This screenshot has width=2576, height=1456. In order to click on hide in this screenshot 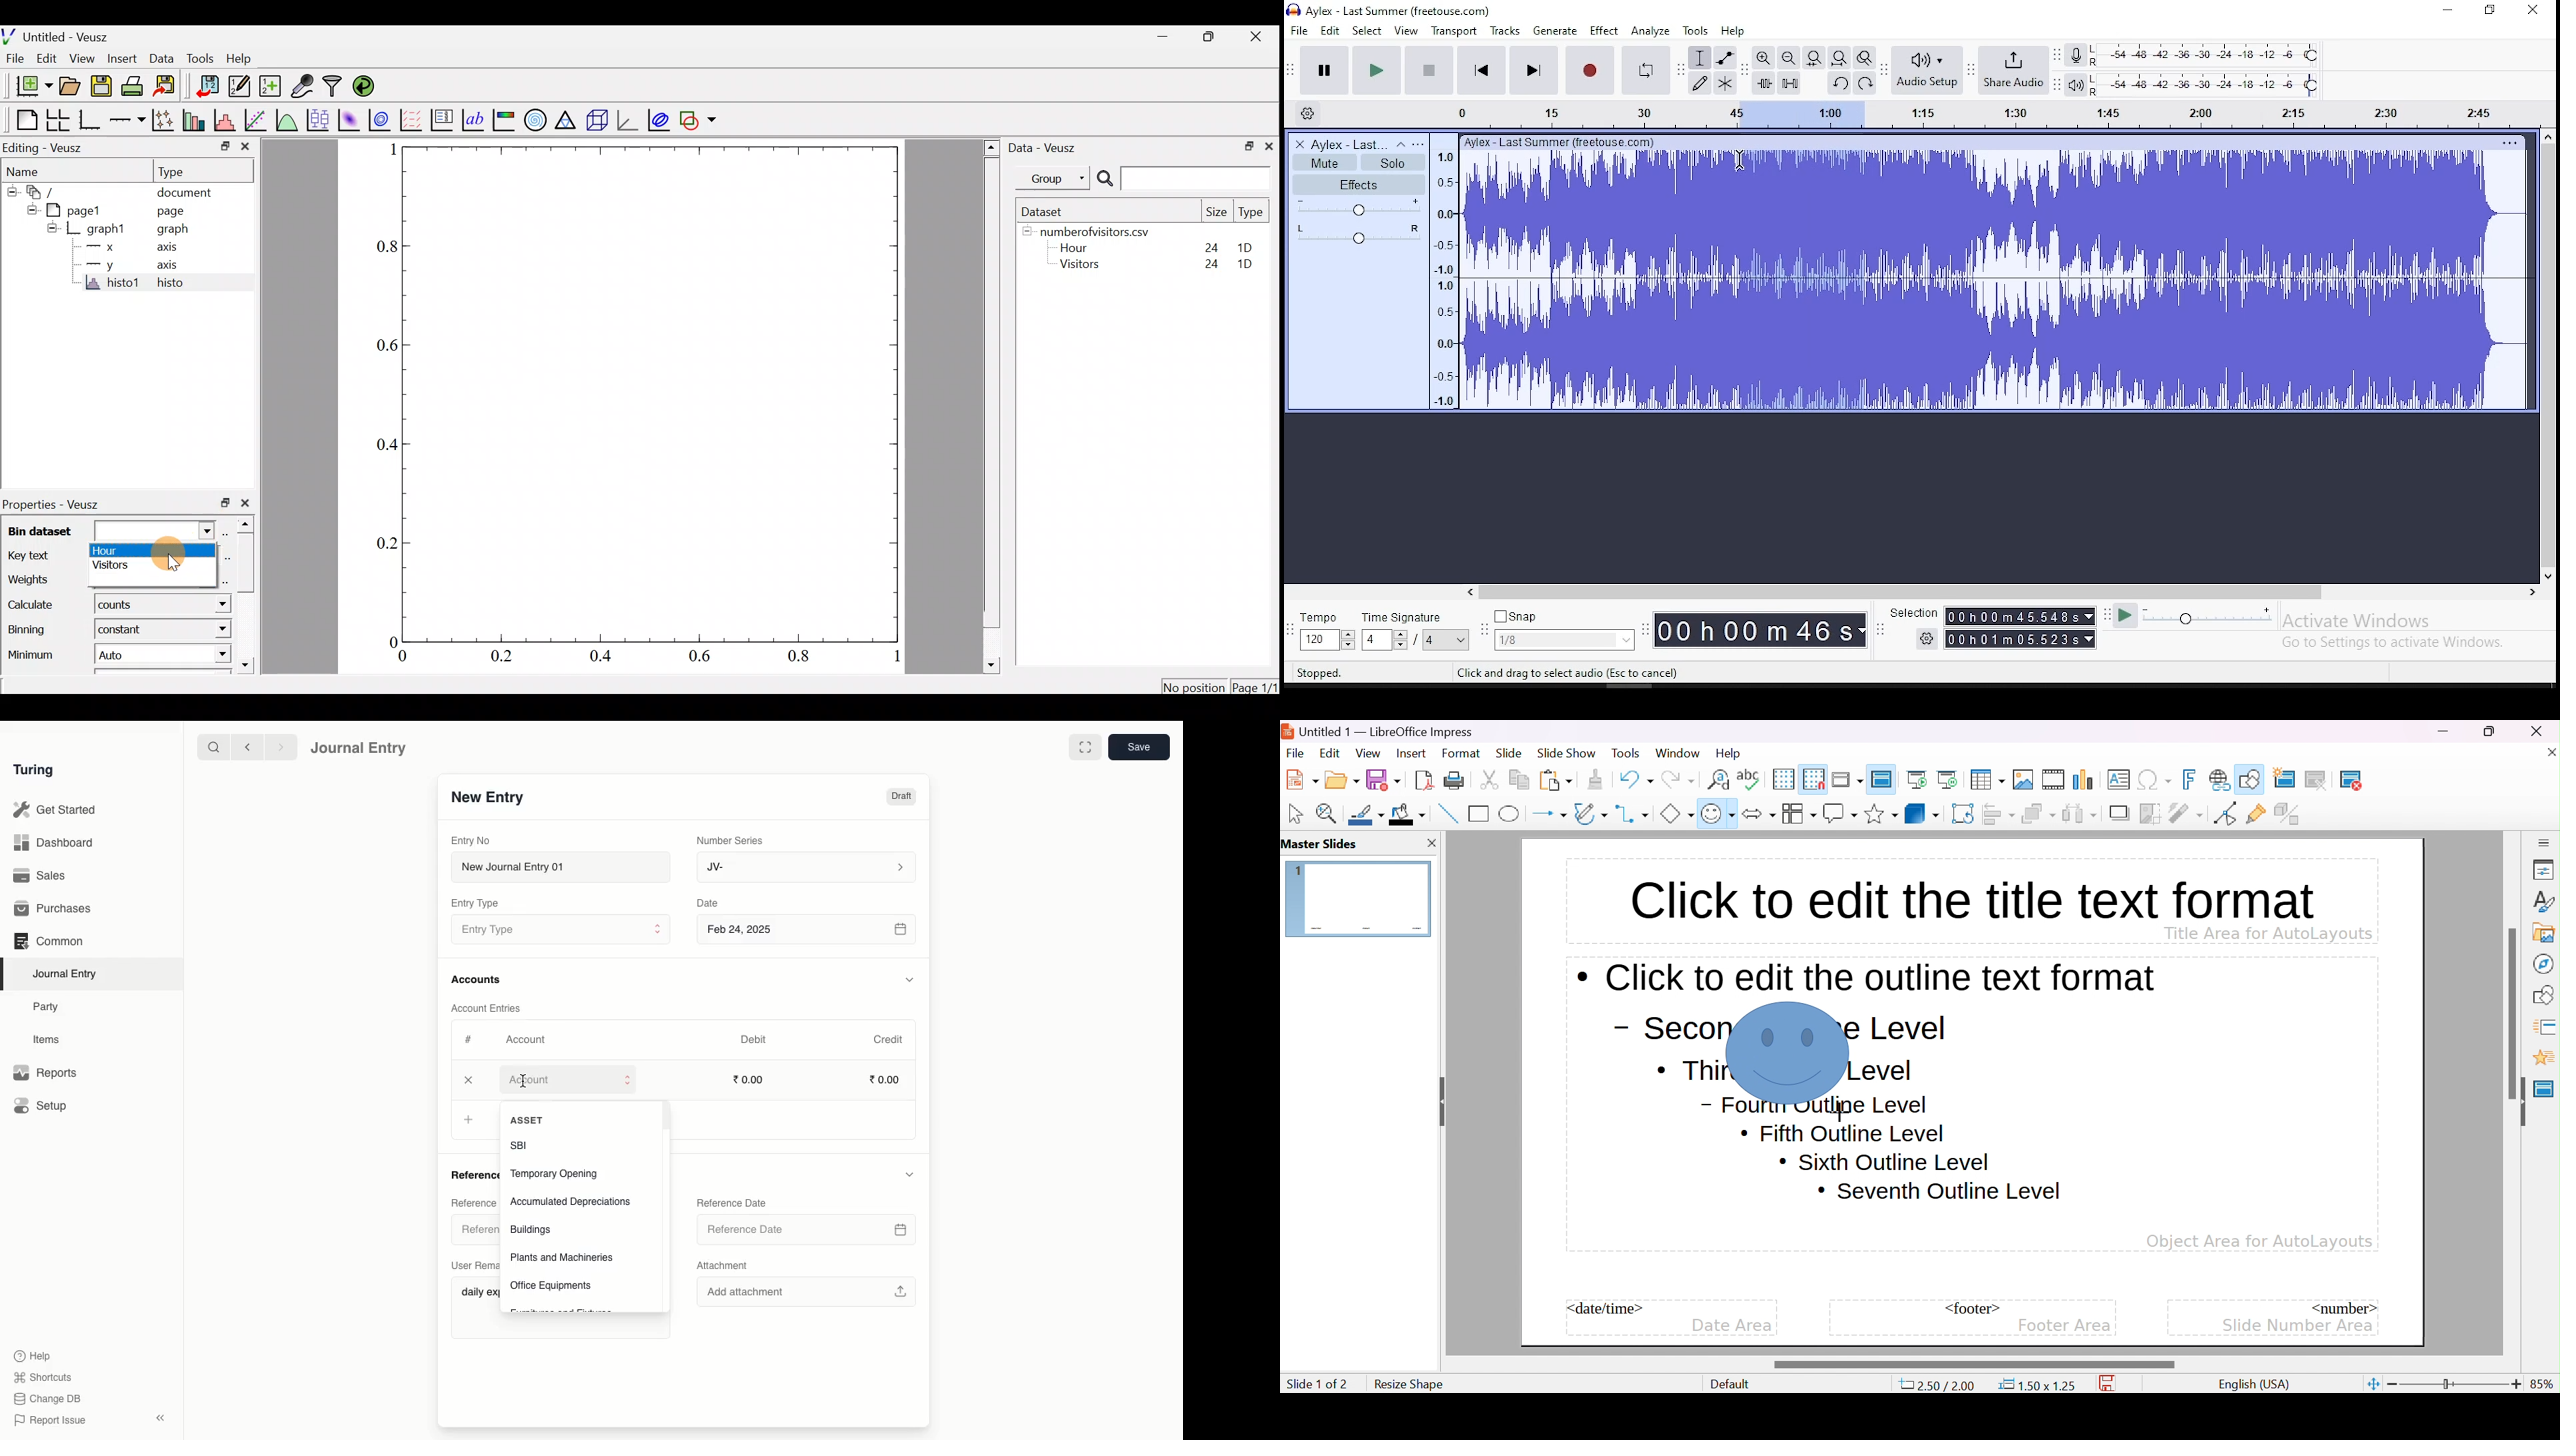, I will do `click(2519, 1102)`.